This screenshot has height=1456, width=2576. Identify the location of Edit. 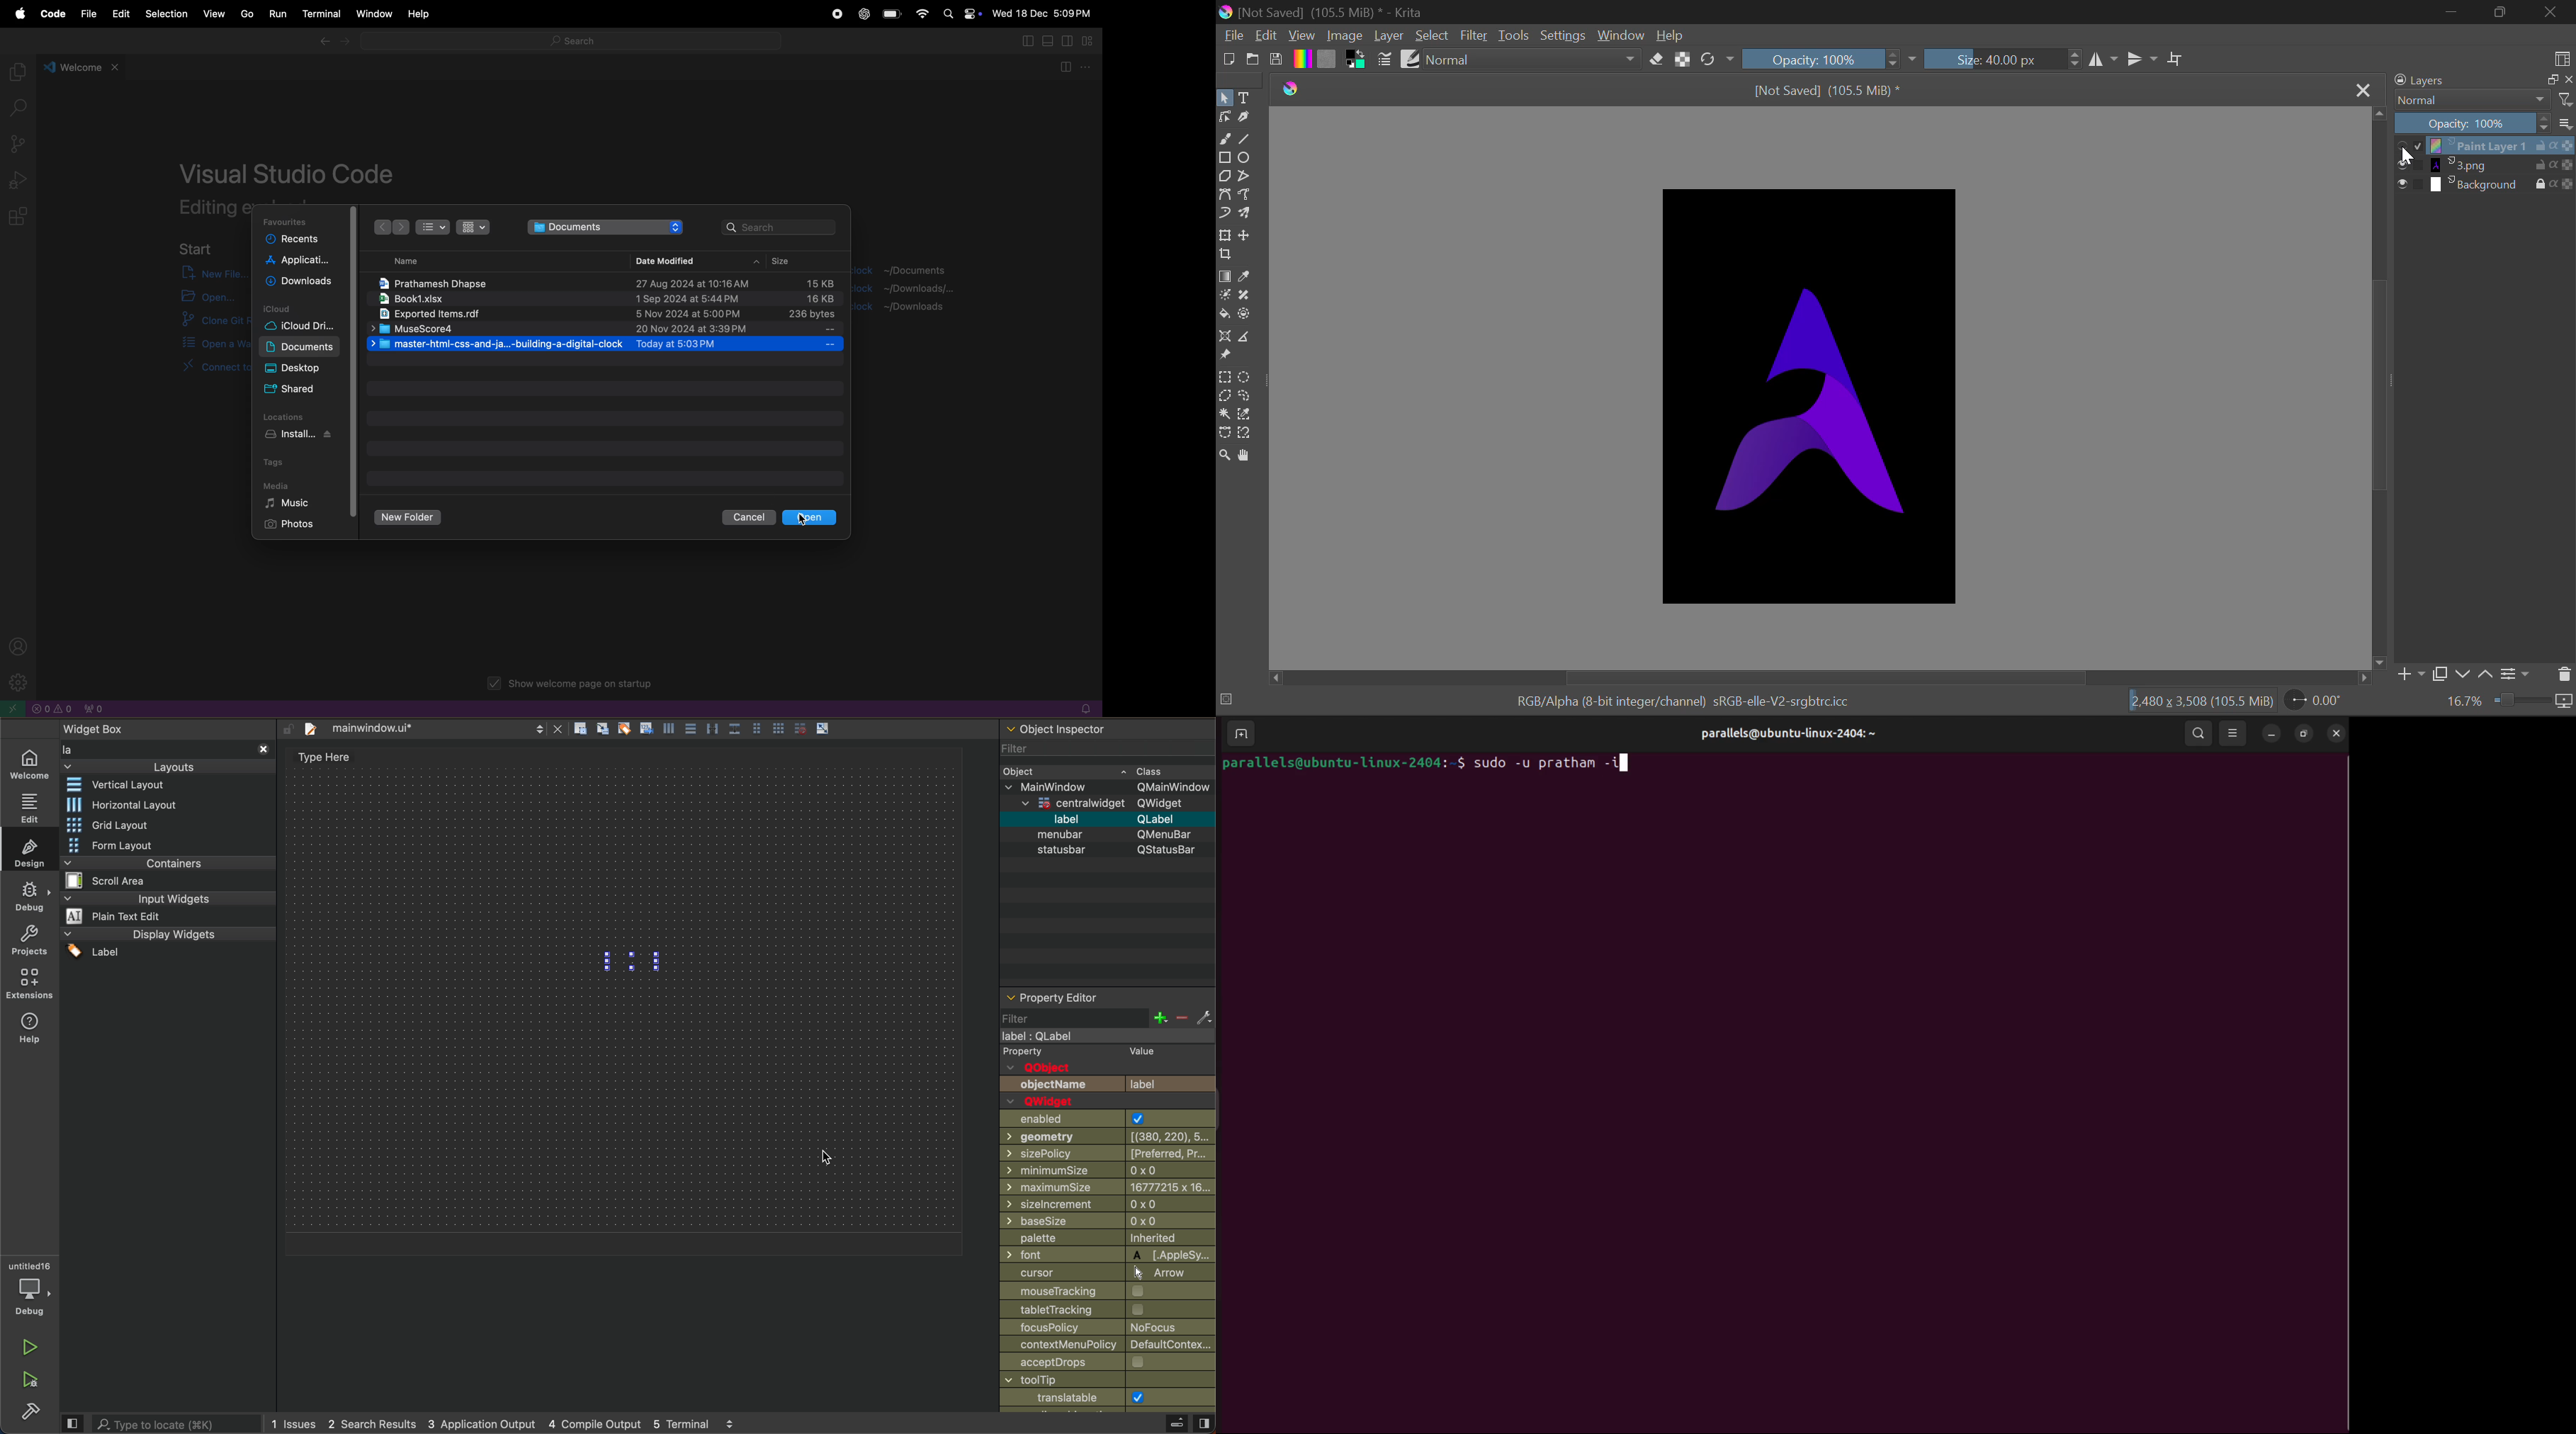
(1267, 36).